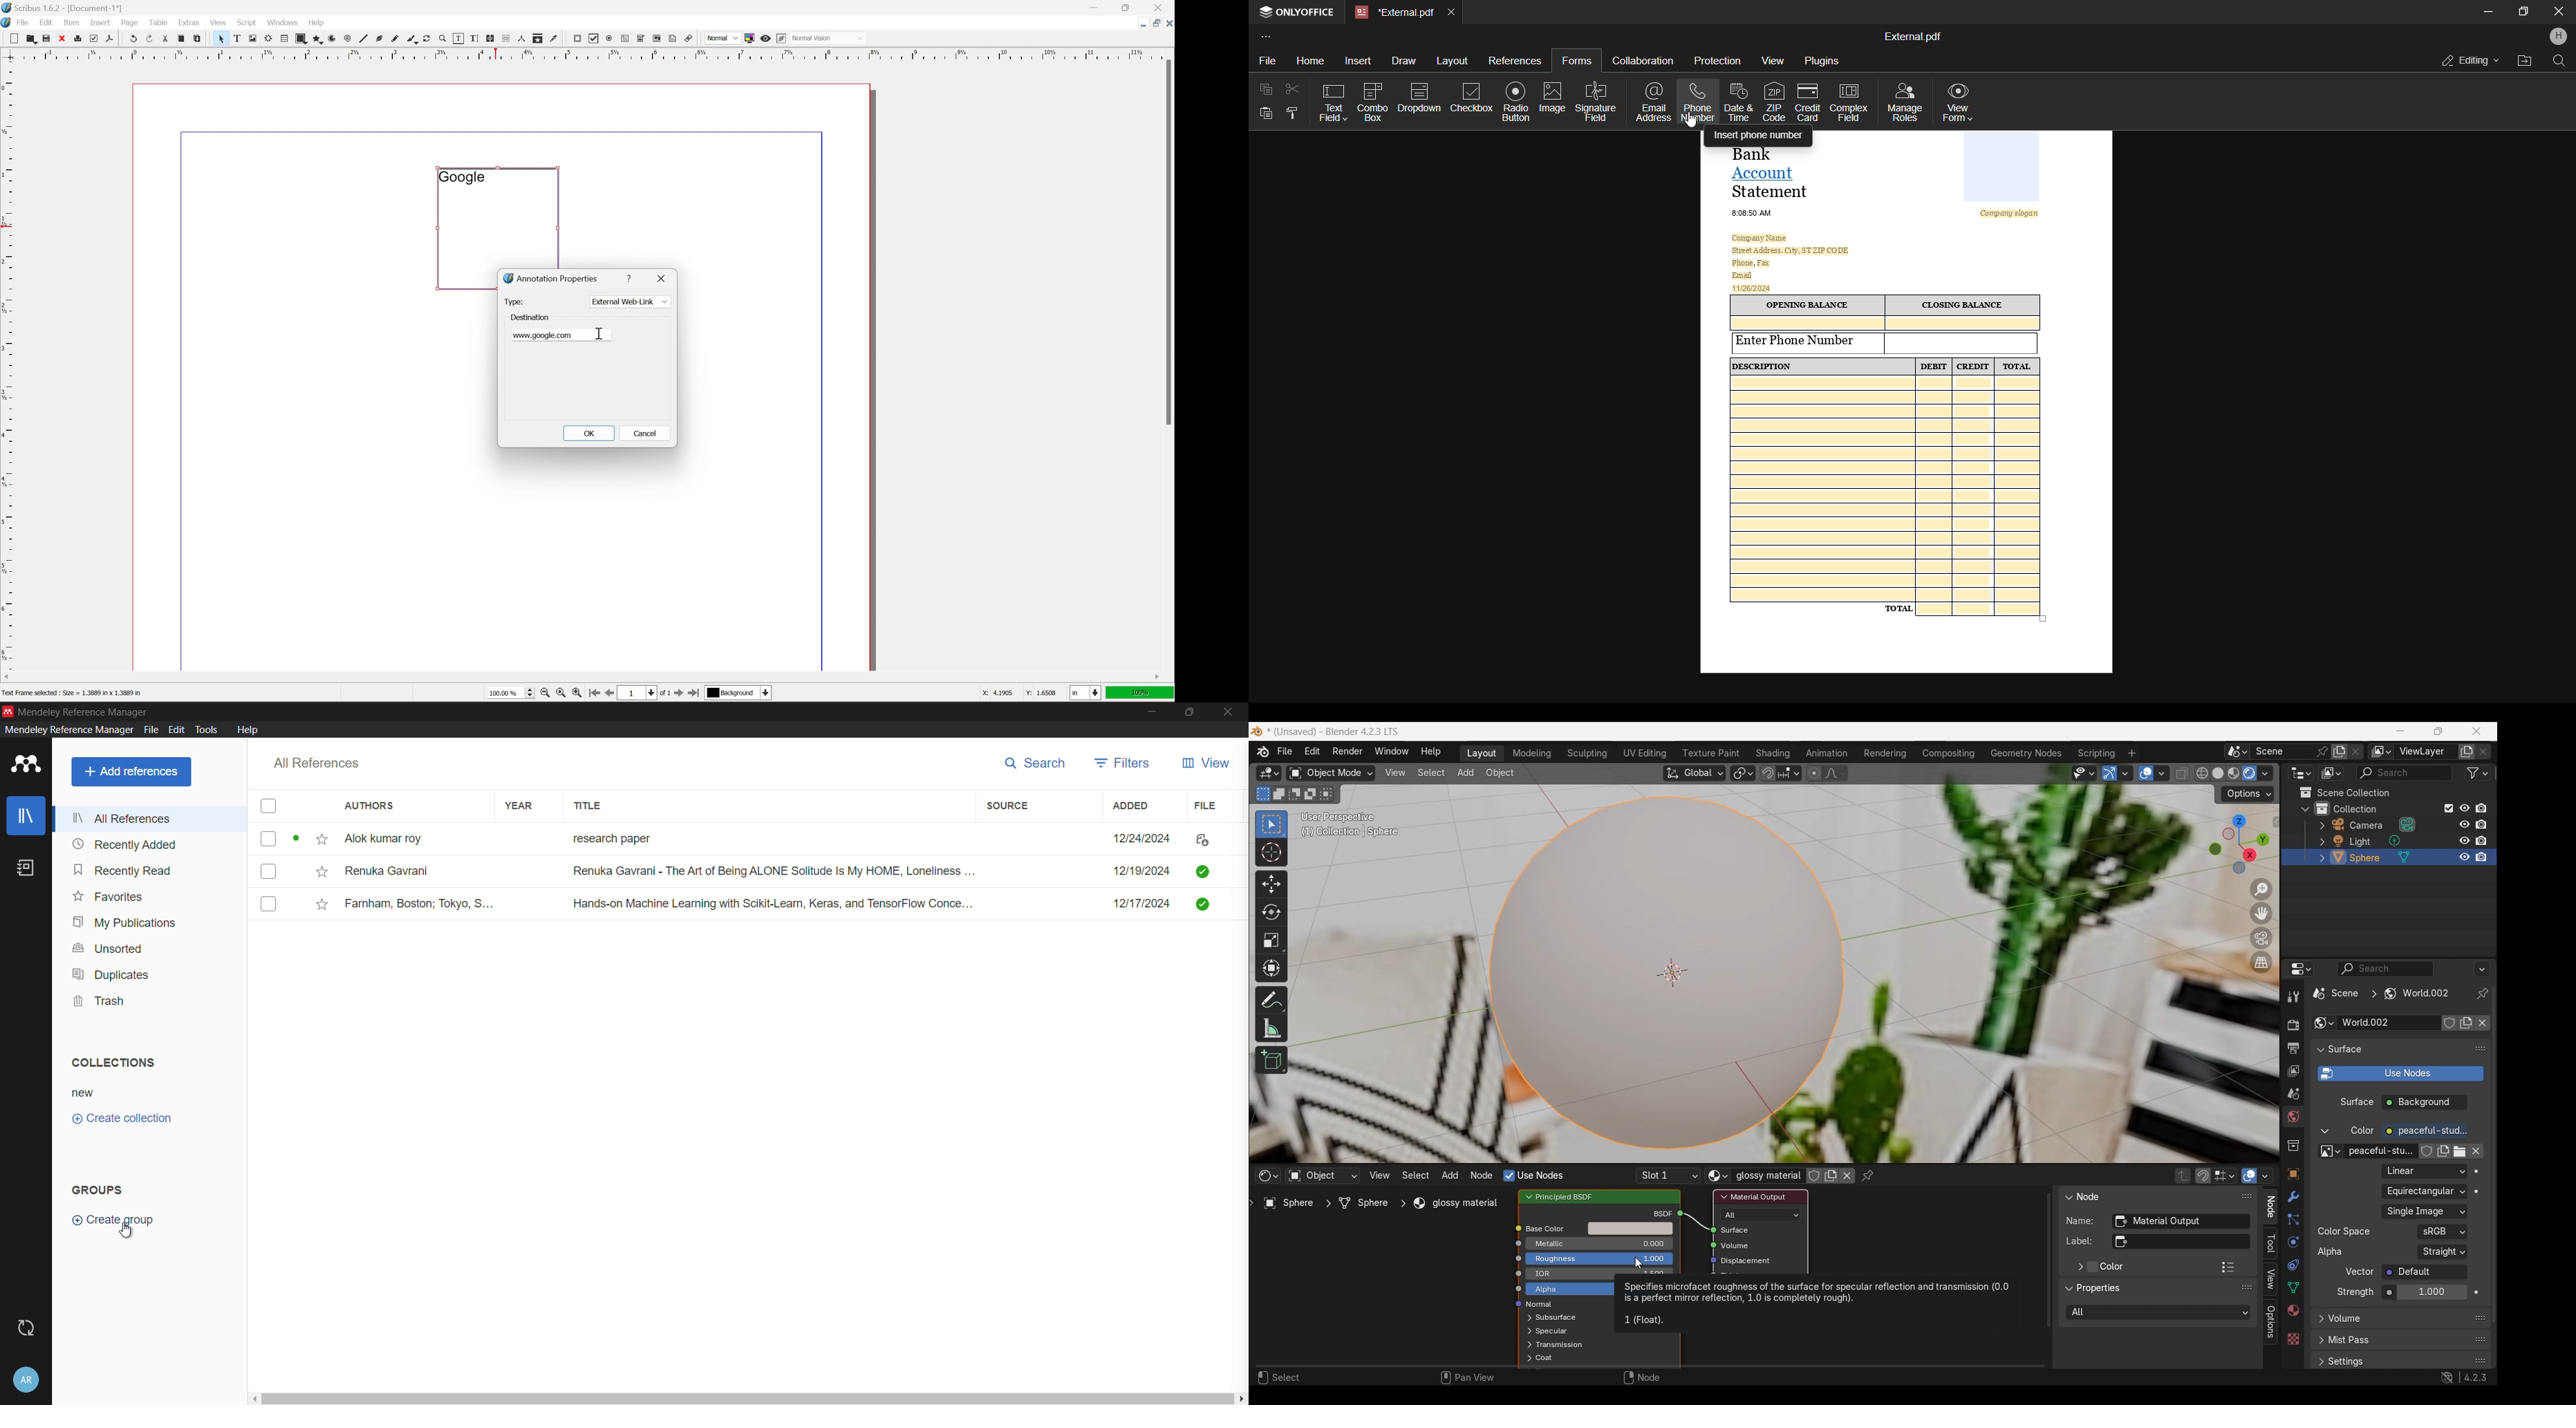 This screenshot has width=2576, height=1428. I want to click on Sphere , so click(1291, 1205).